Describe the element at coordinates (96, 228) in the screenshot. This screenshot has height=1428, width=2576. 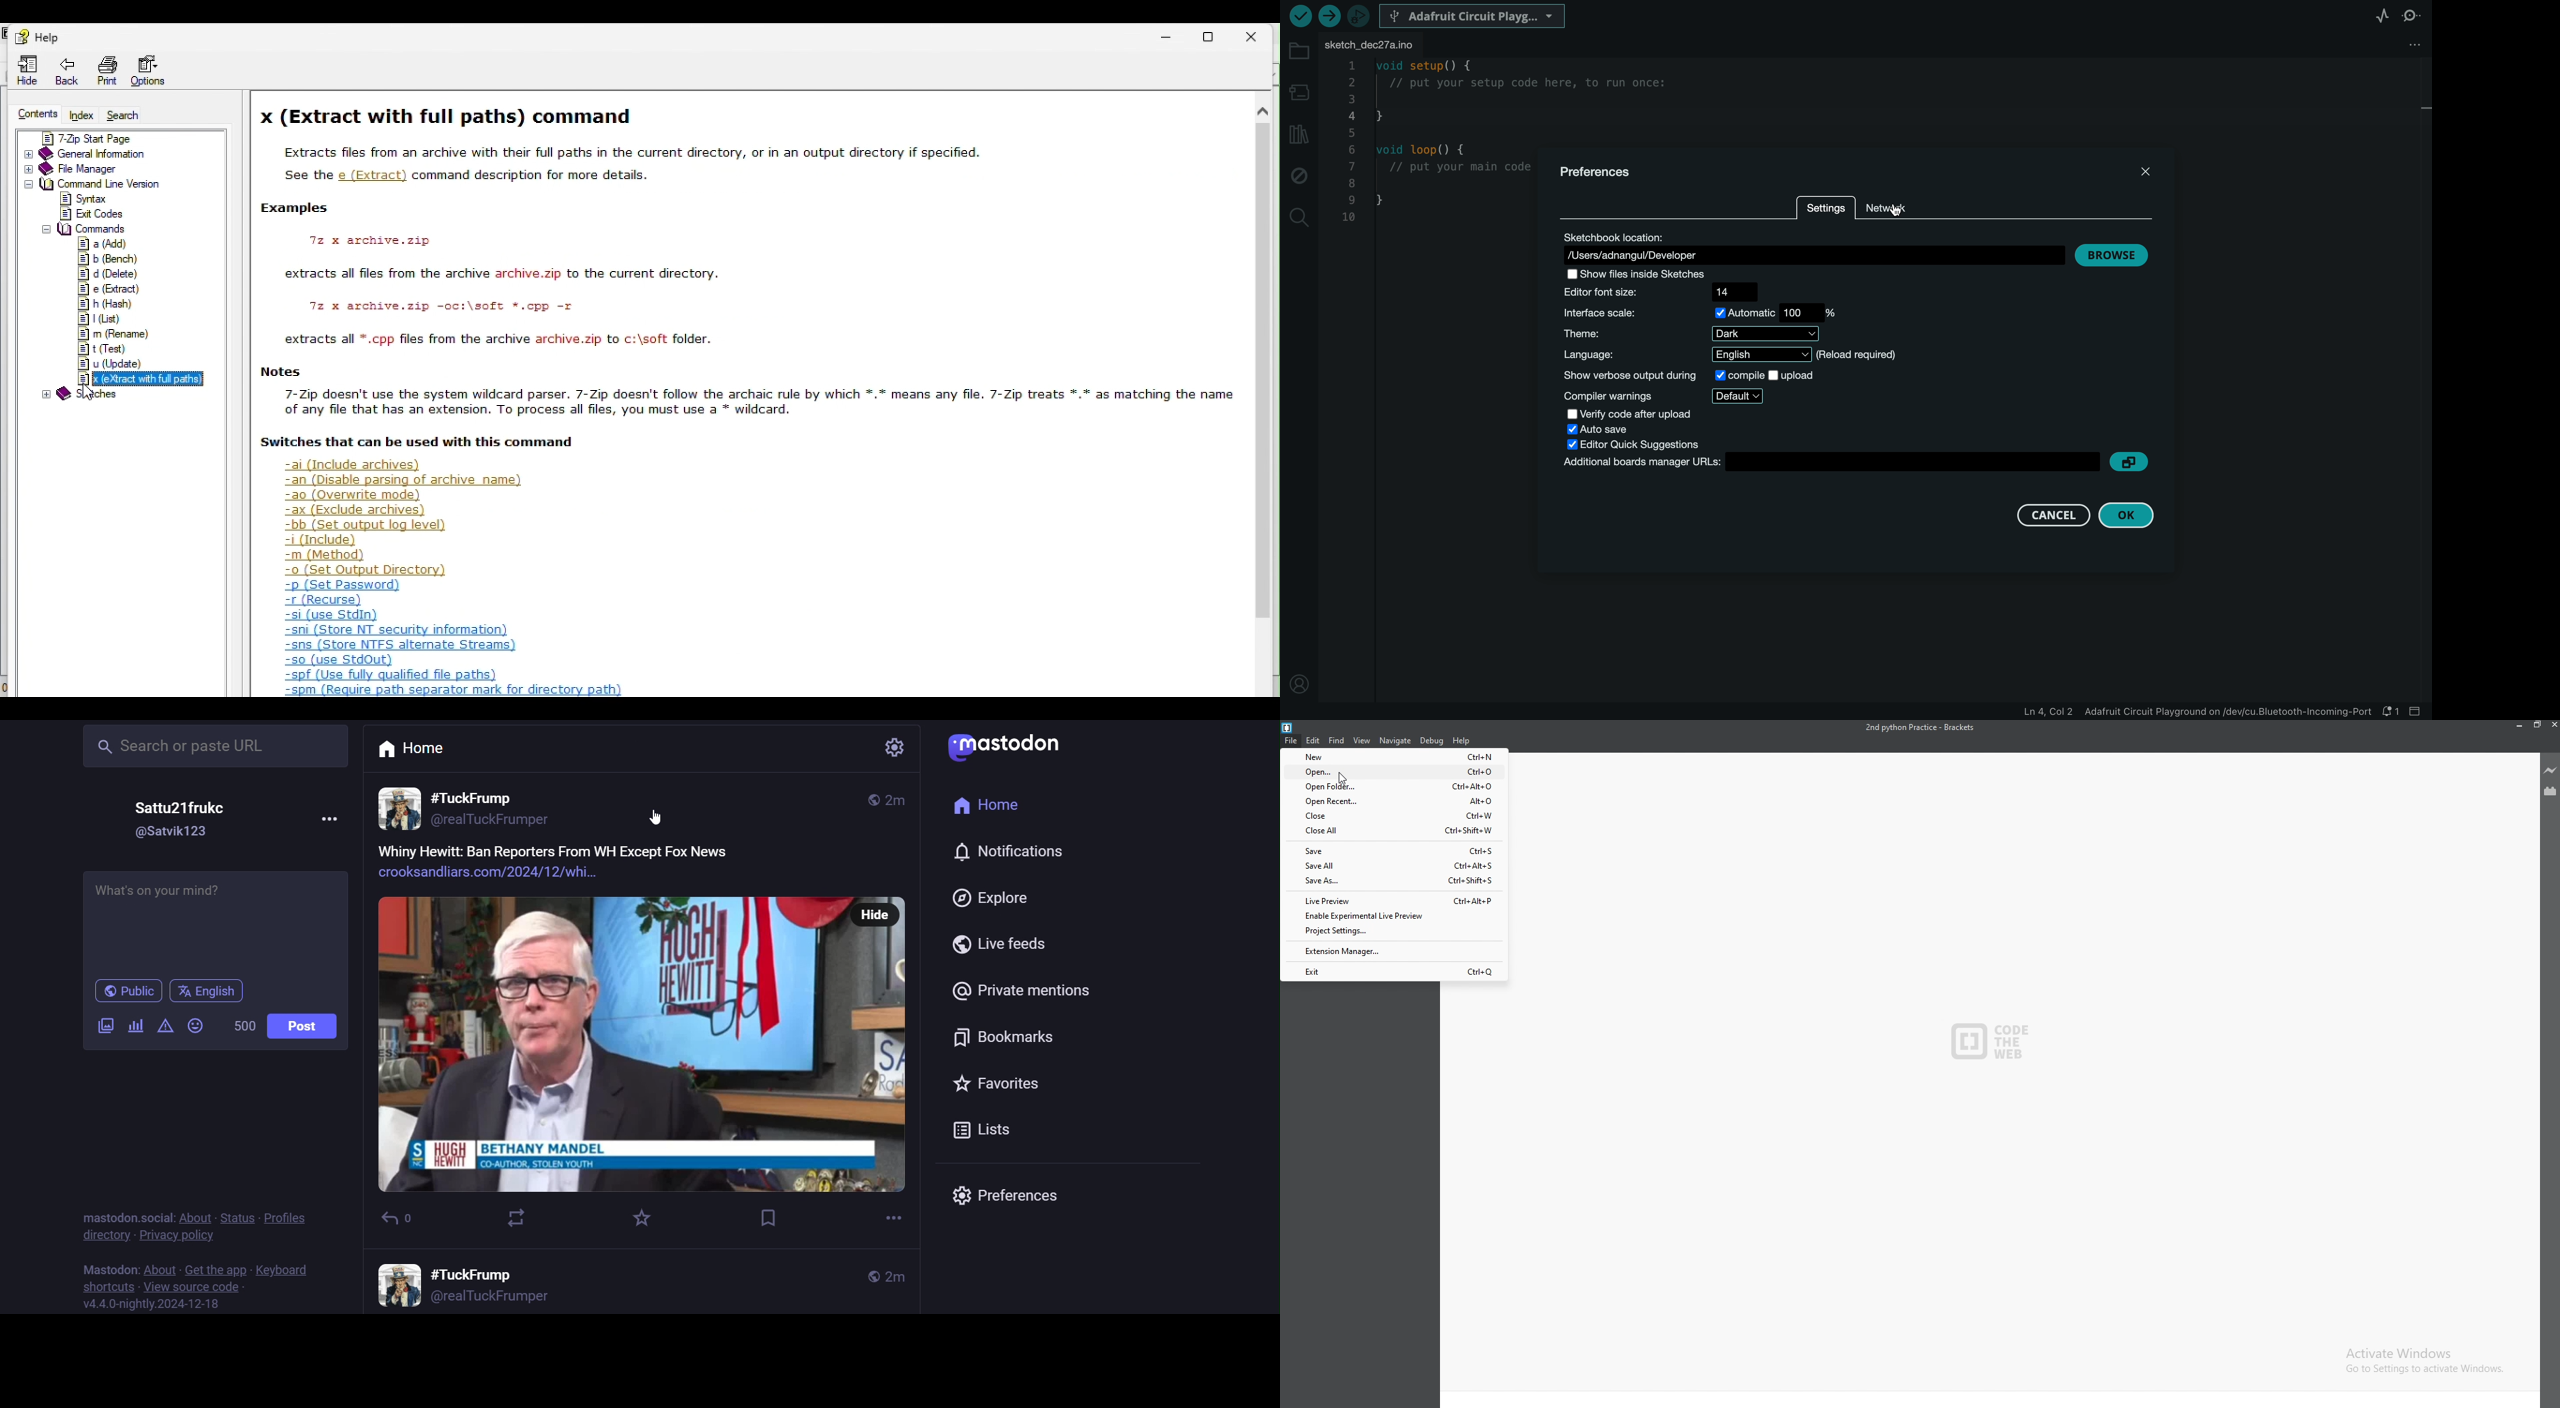
I see `Commands` at that location.